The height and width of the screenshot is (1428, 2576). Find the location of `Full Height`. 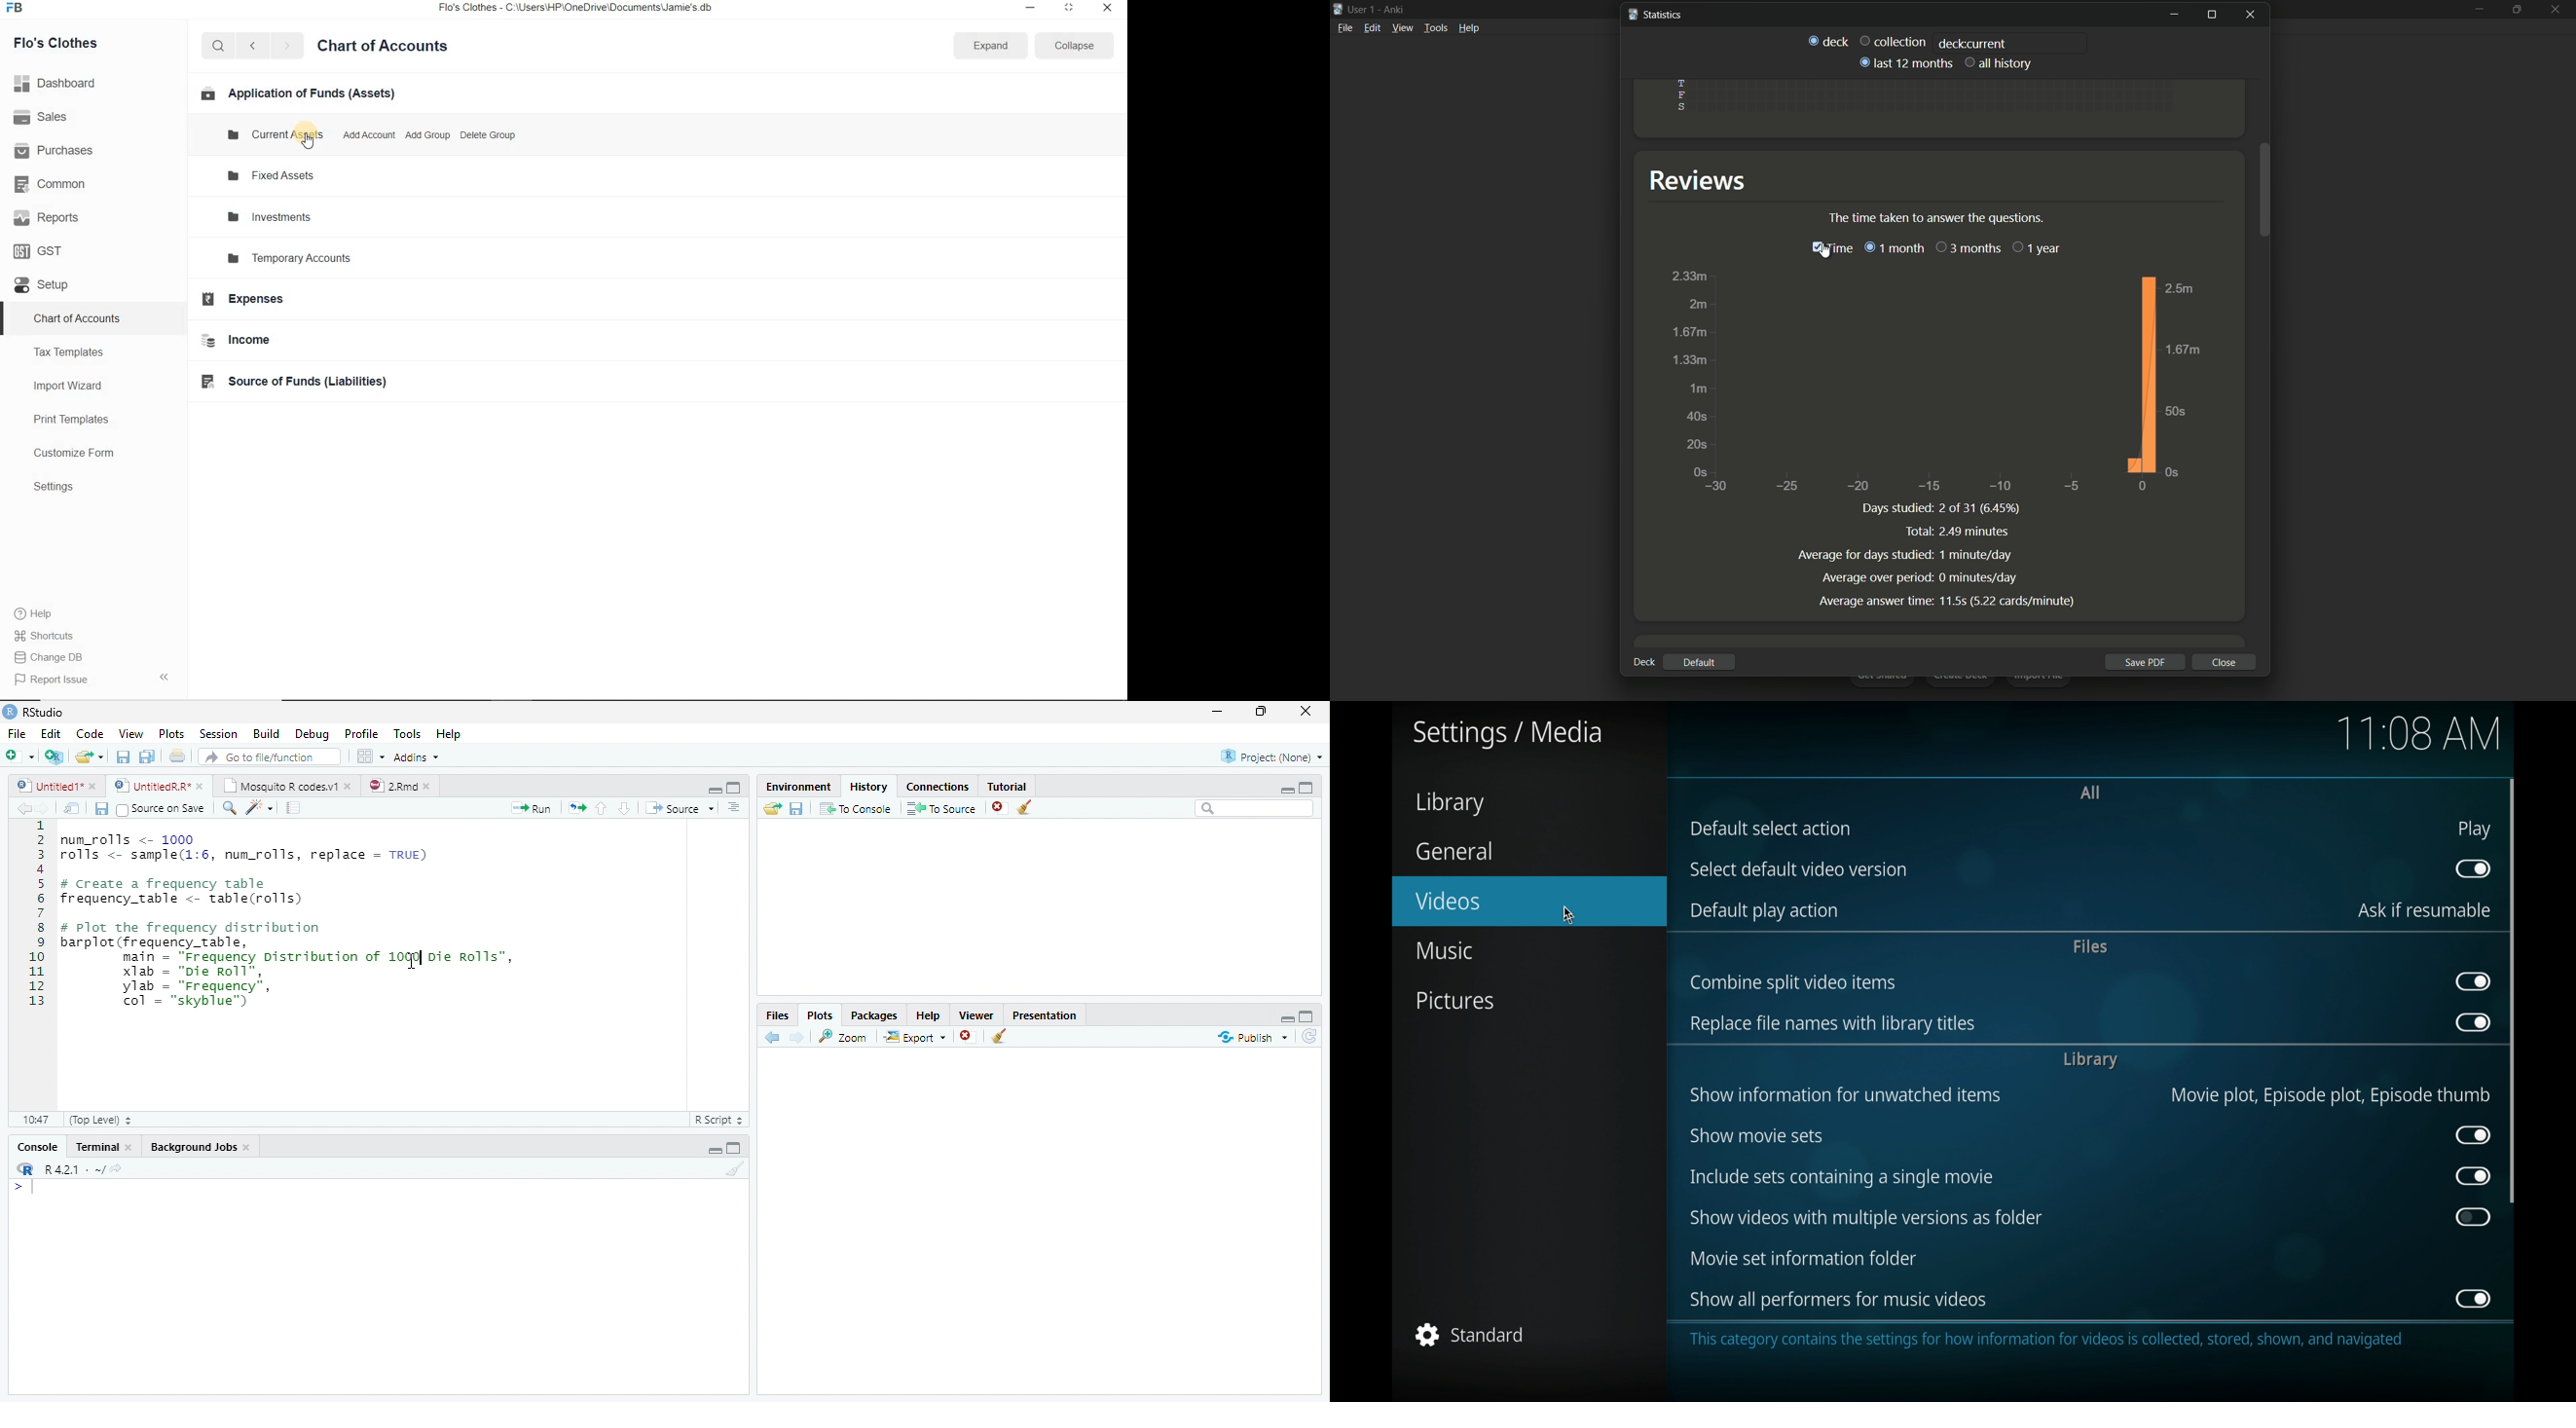

Full Height is located at coordinates (1308, 1016).